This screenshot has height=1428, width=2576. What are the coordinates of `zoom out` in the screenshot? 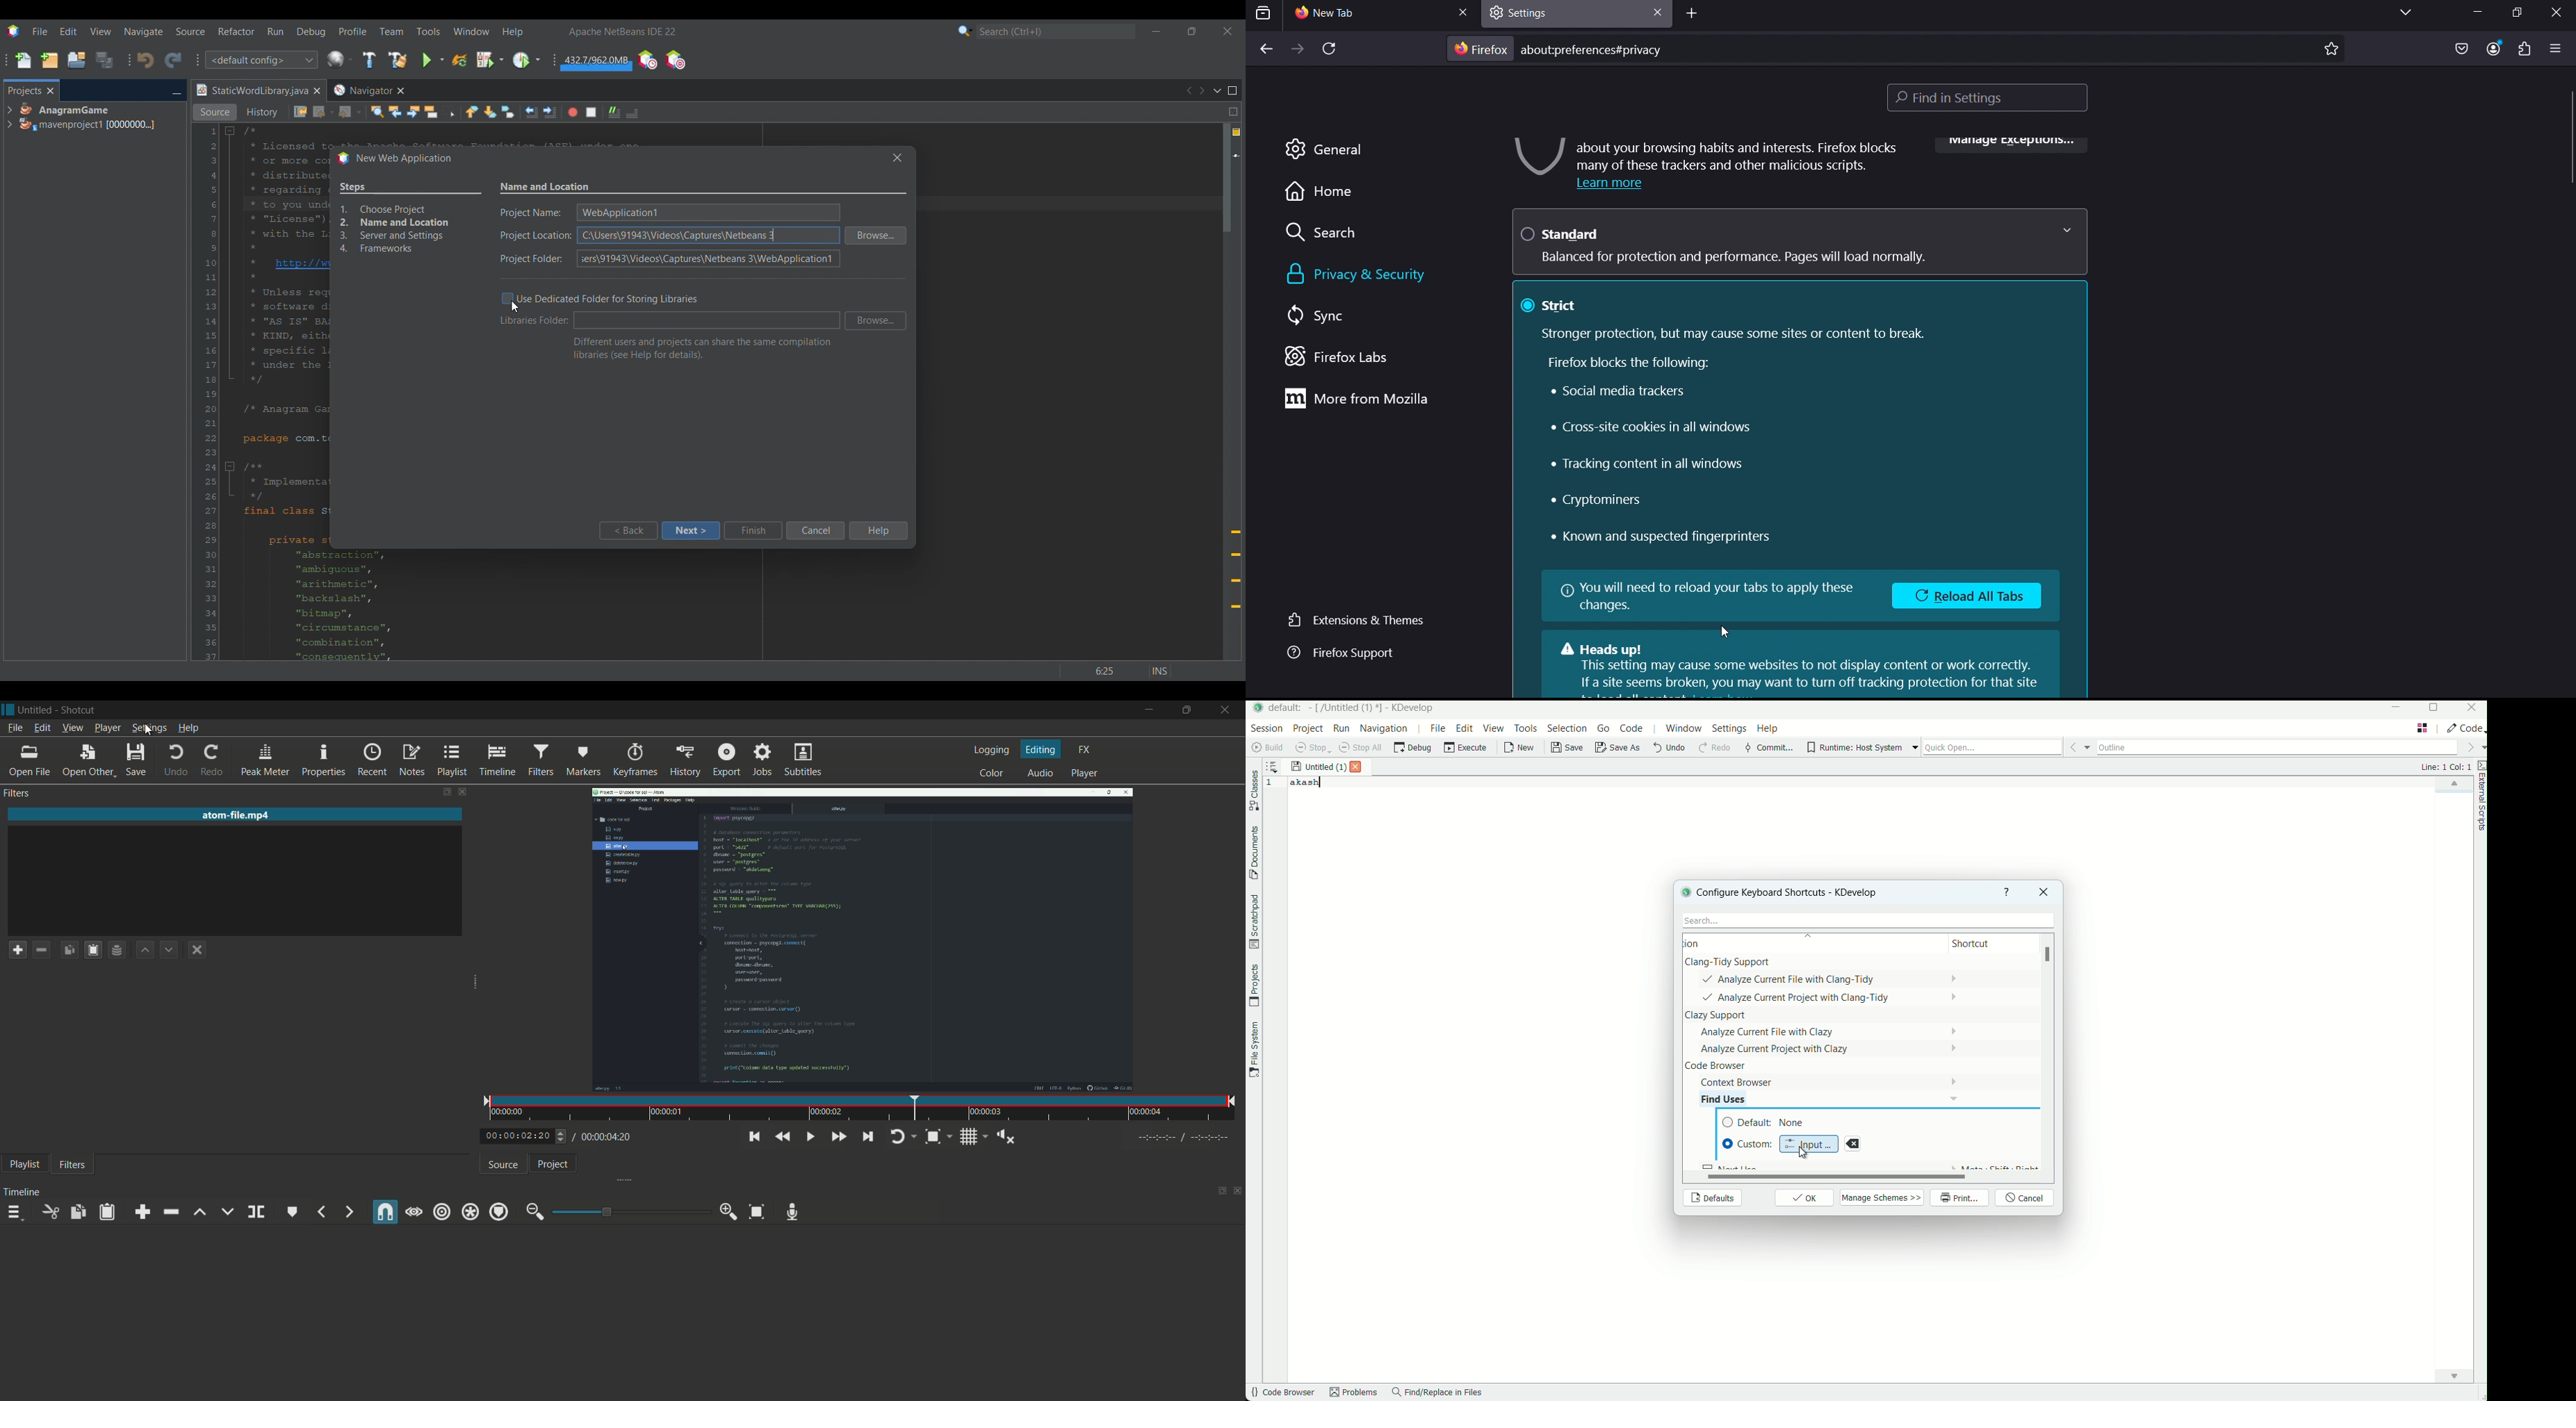 It's located at (533, 1212).